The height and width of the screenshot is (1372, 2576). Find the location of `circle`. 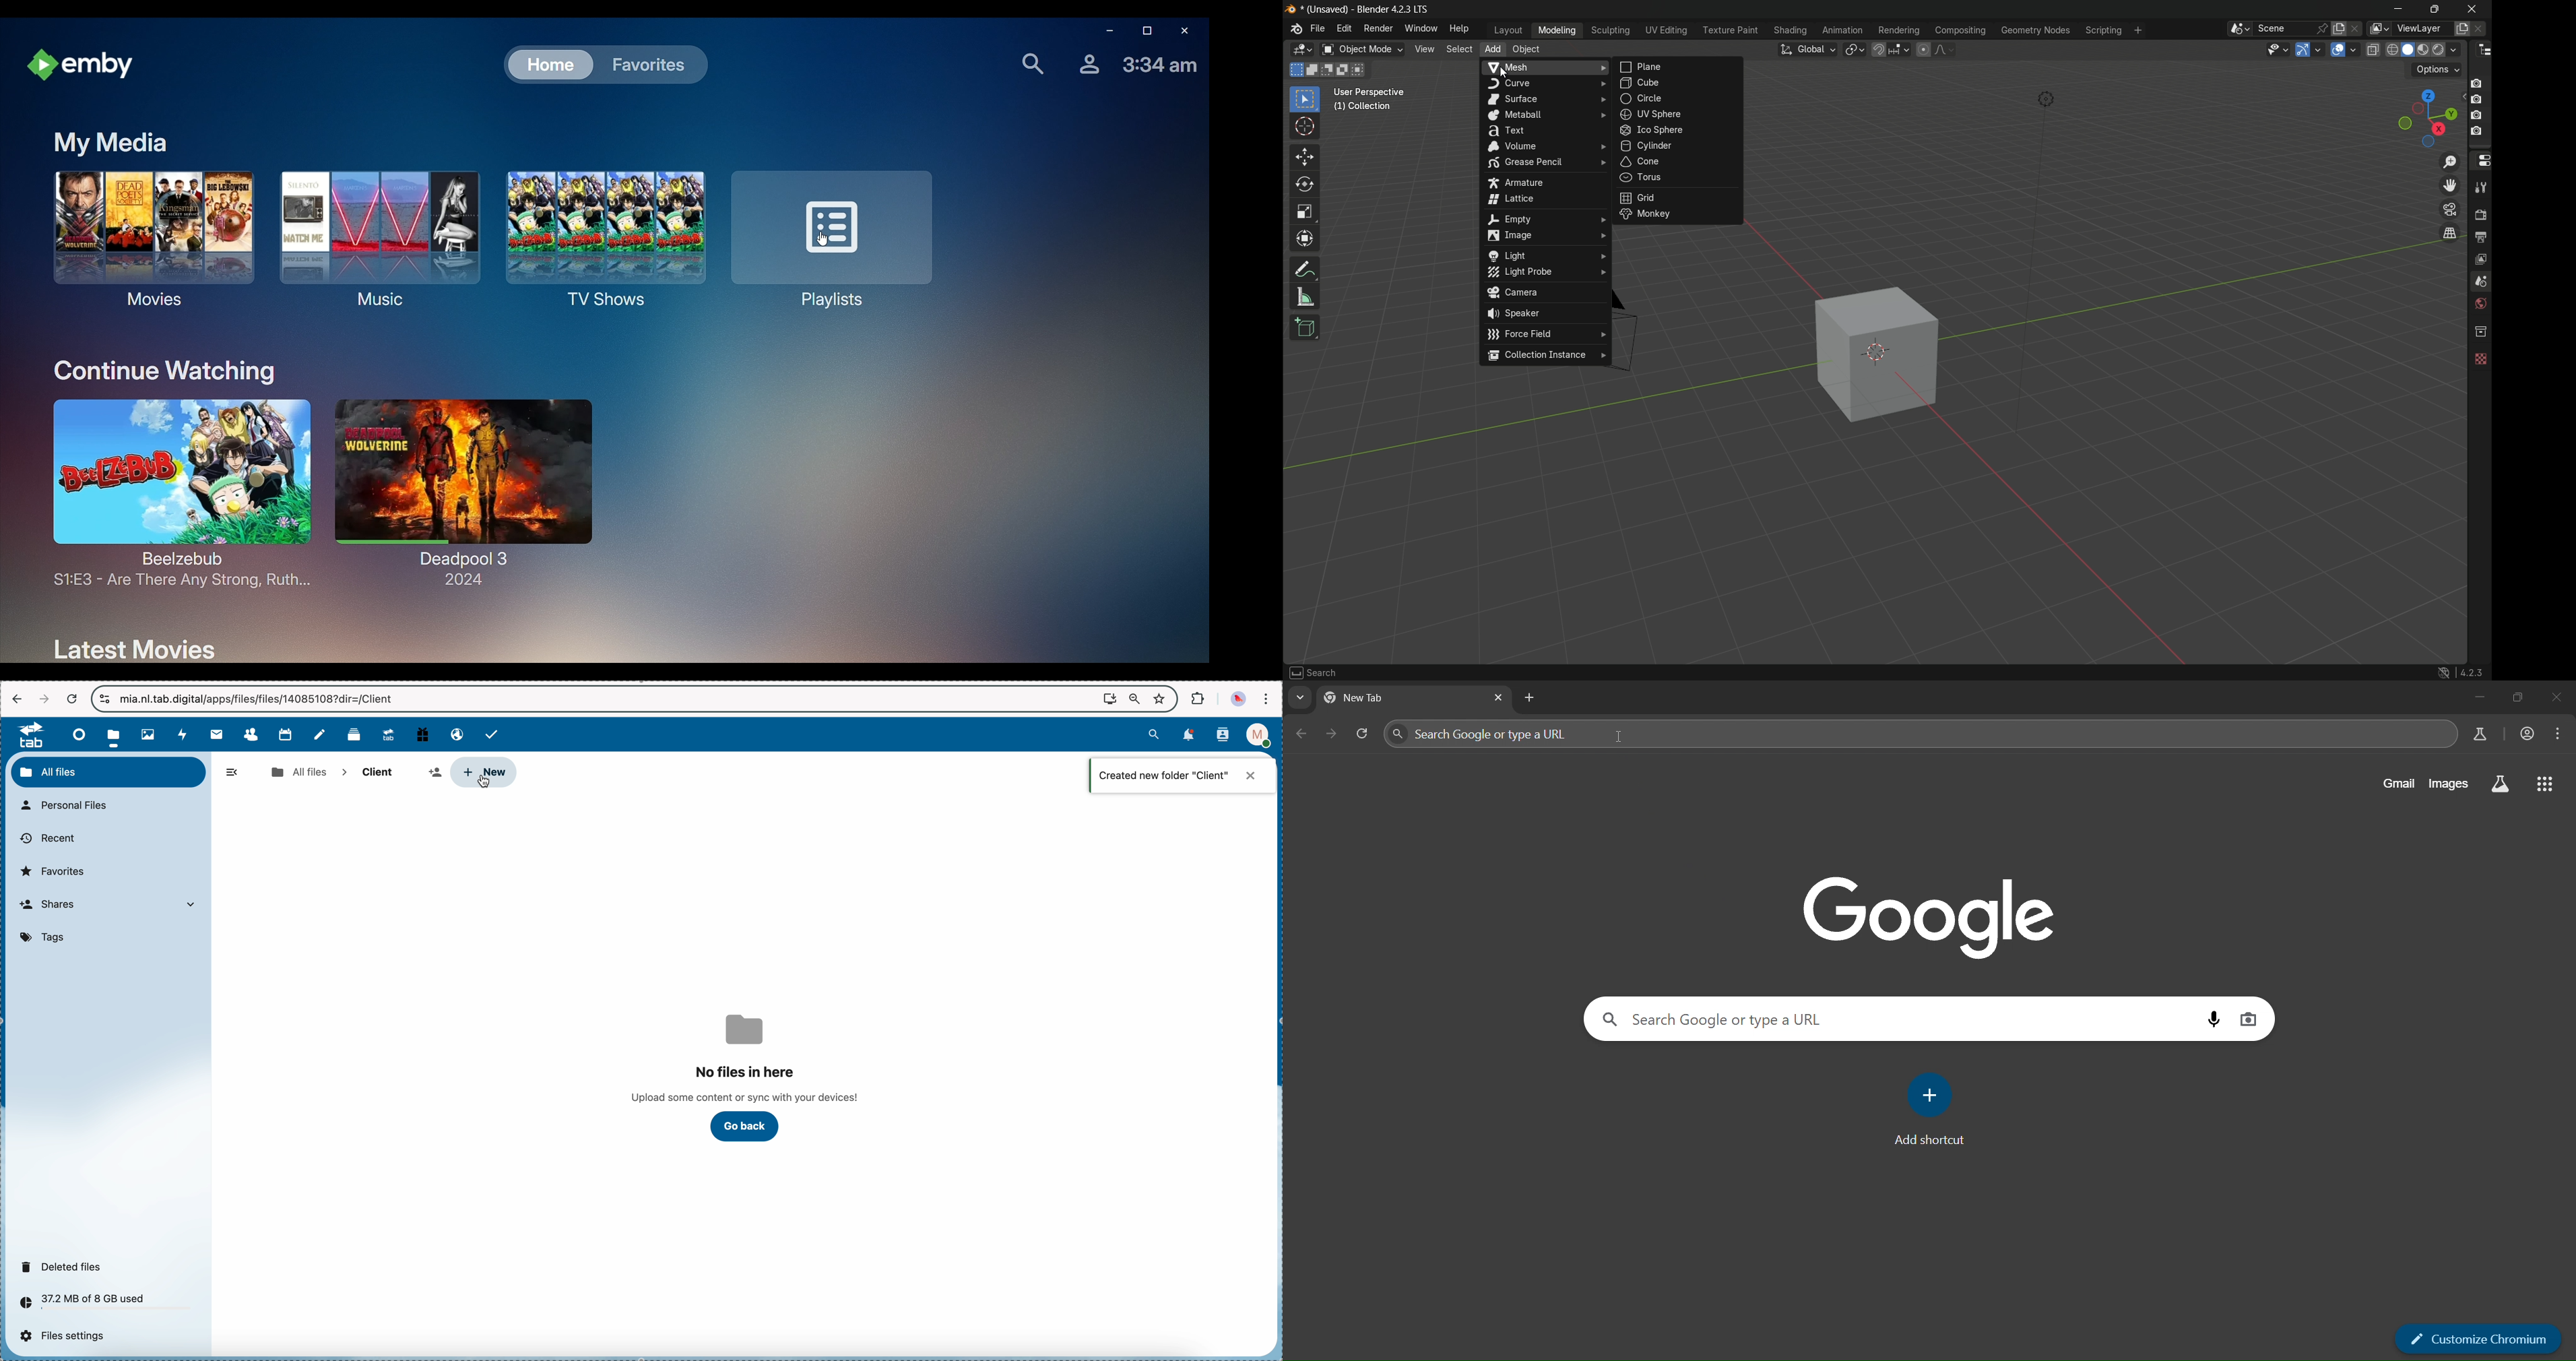

circle is located at coordinates (1679, 101).